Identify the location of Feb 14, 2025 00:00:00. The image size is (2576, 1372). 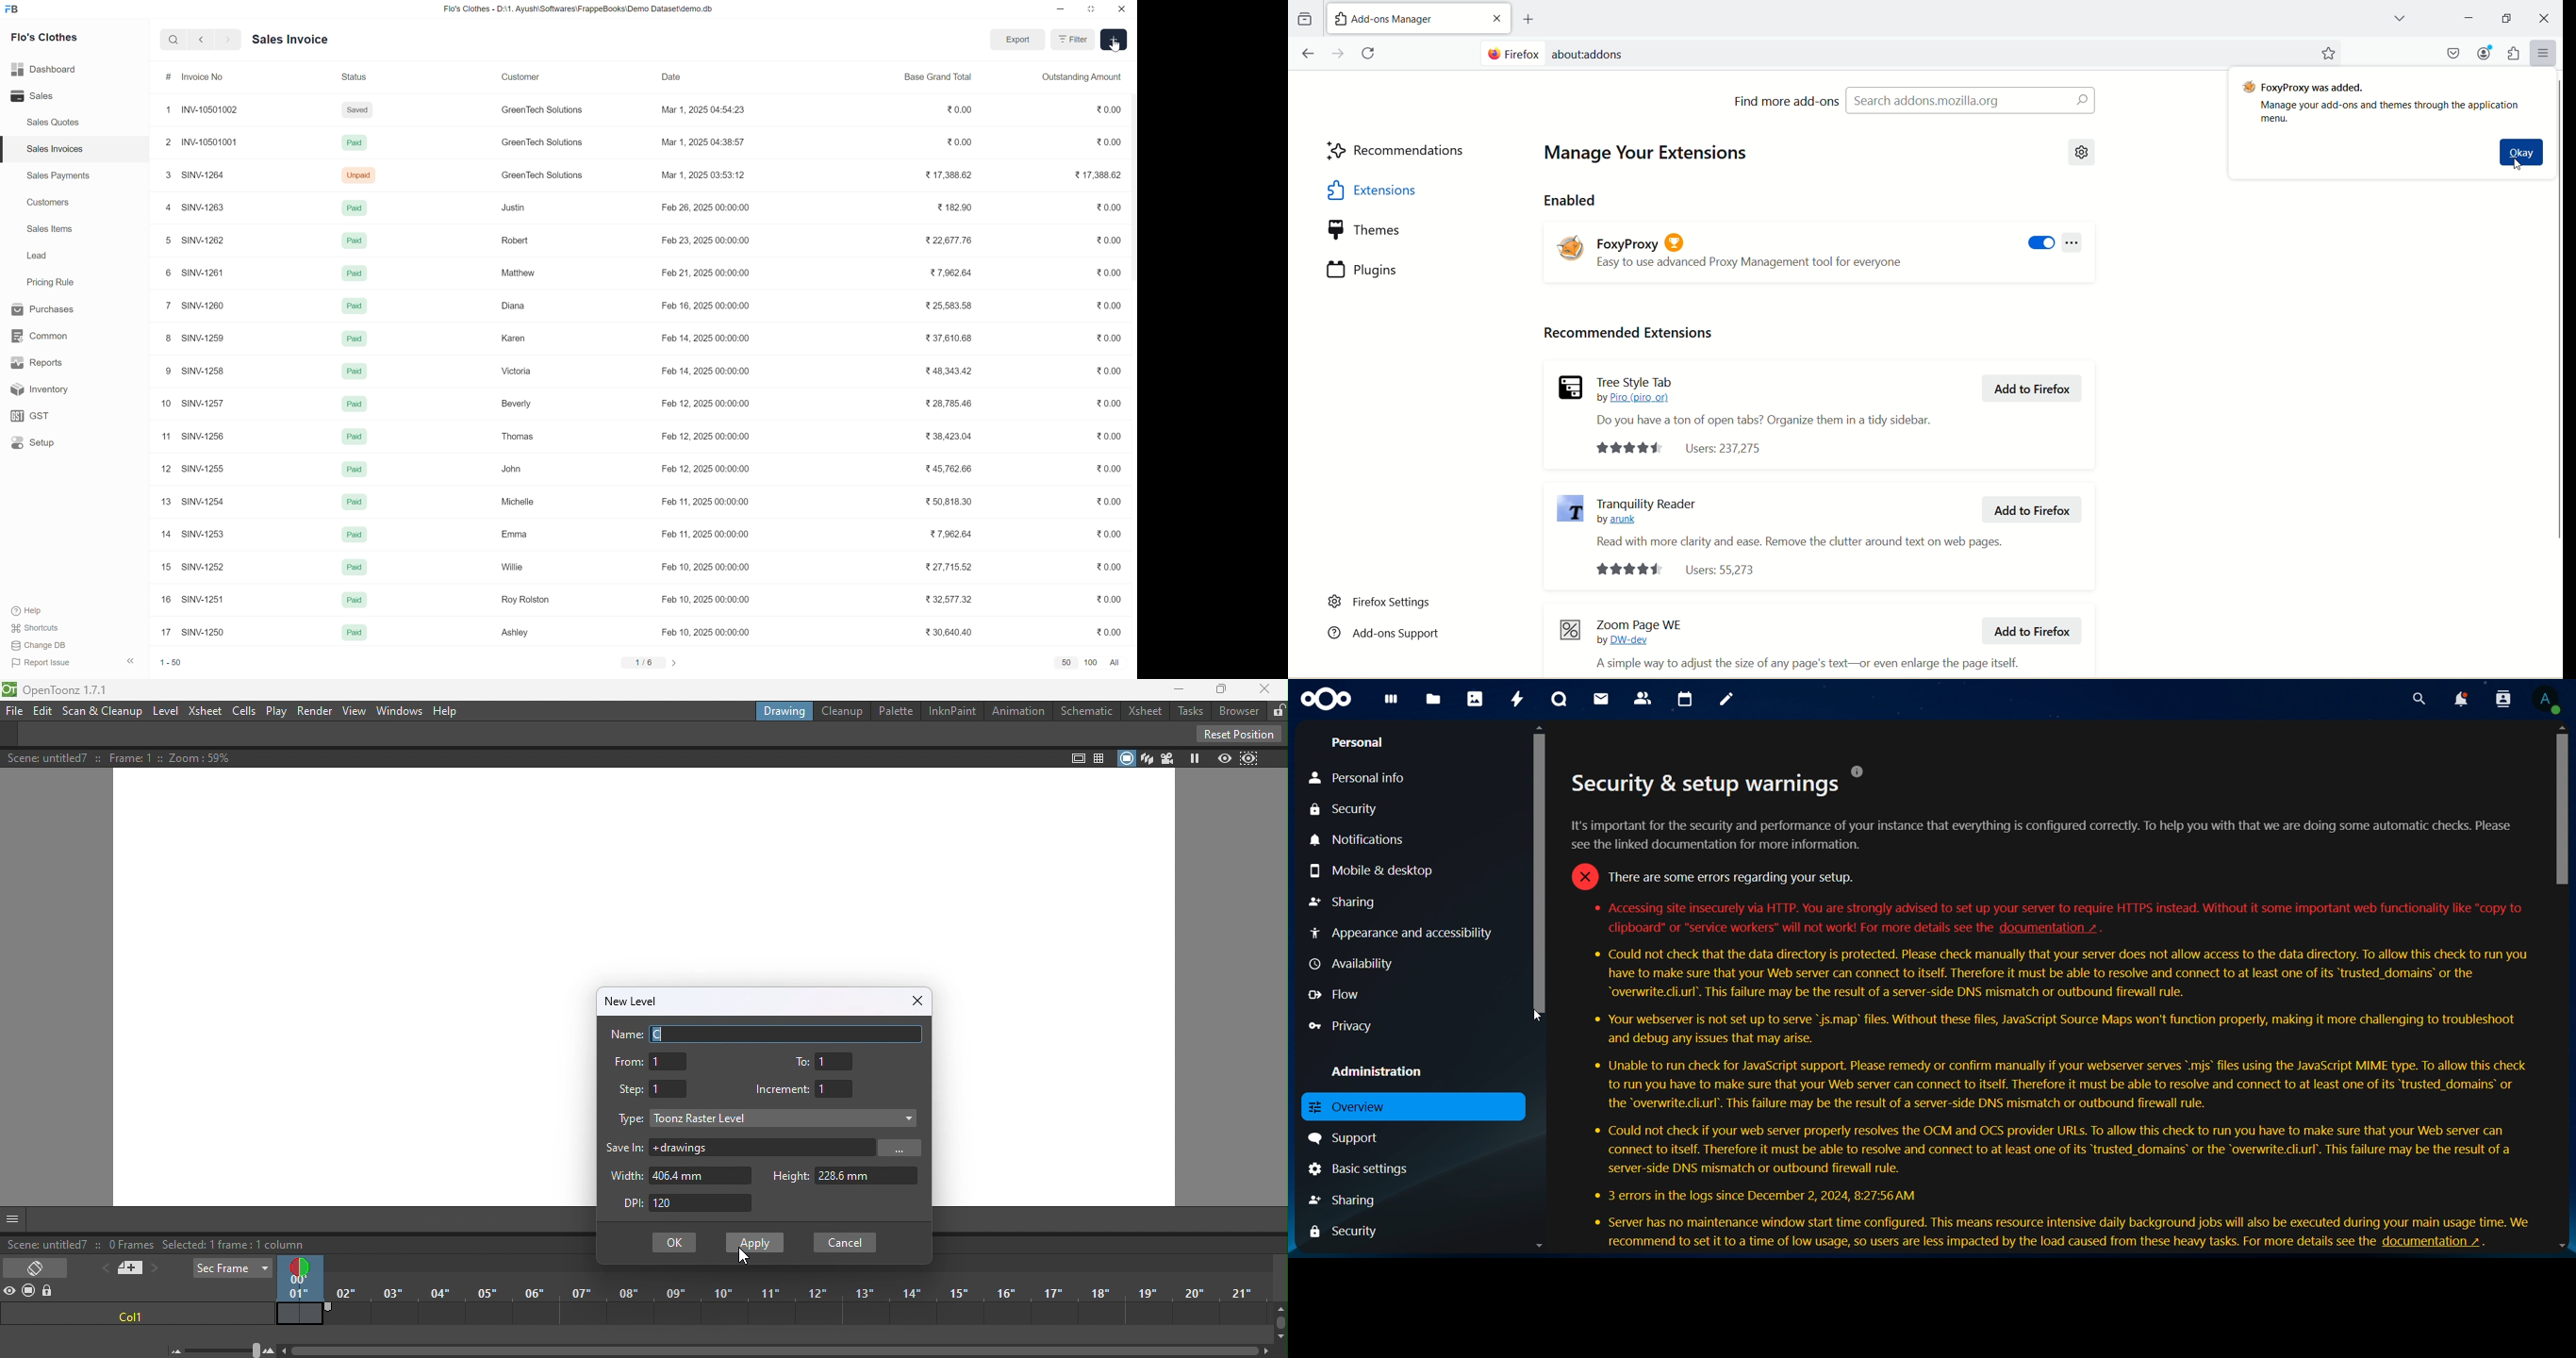
(710, 340).